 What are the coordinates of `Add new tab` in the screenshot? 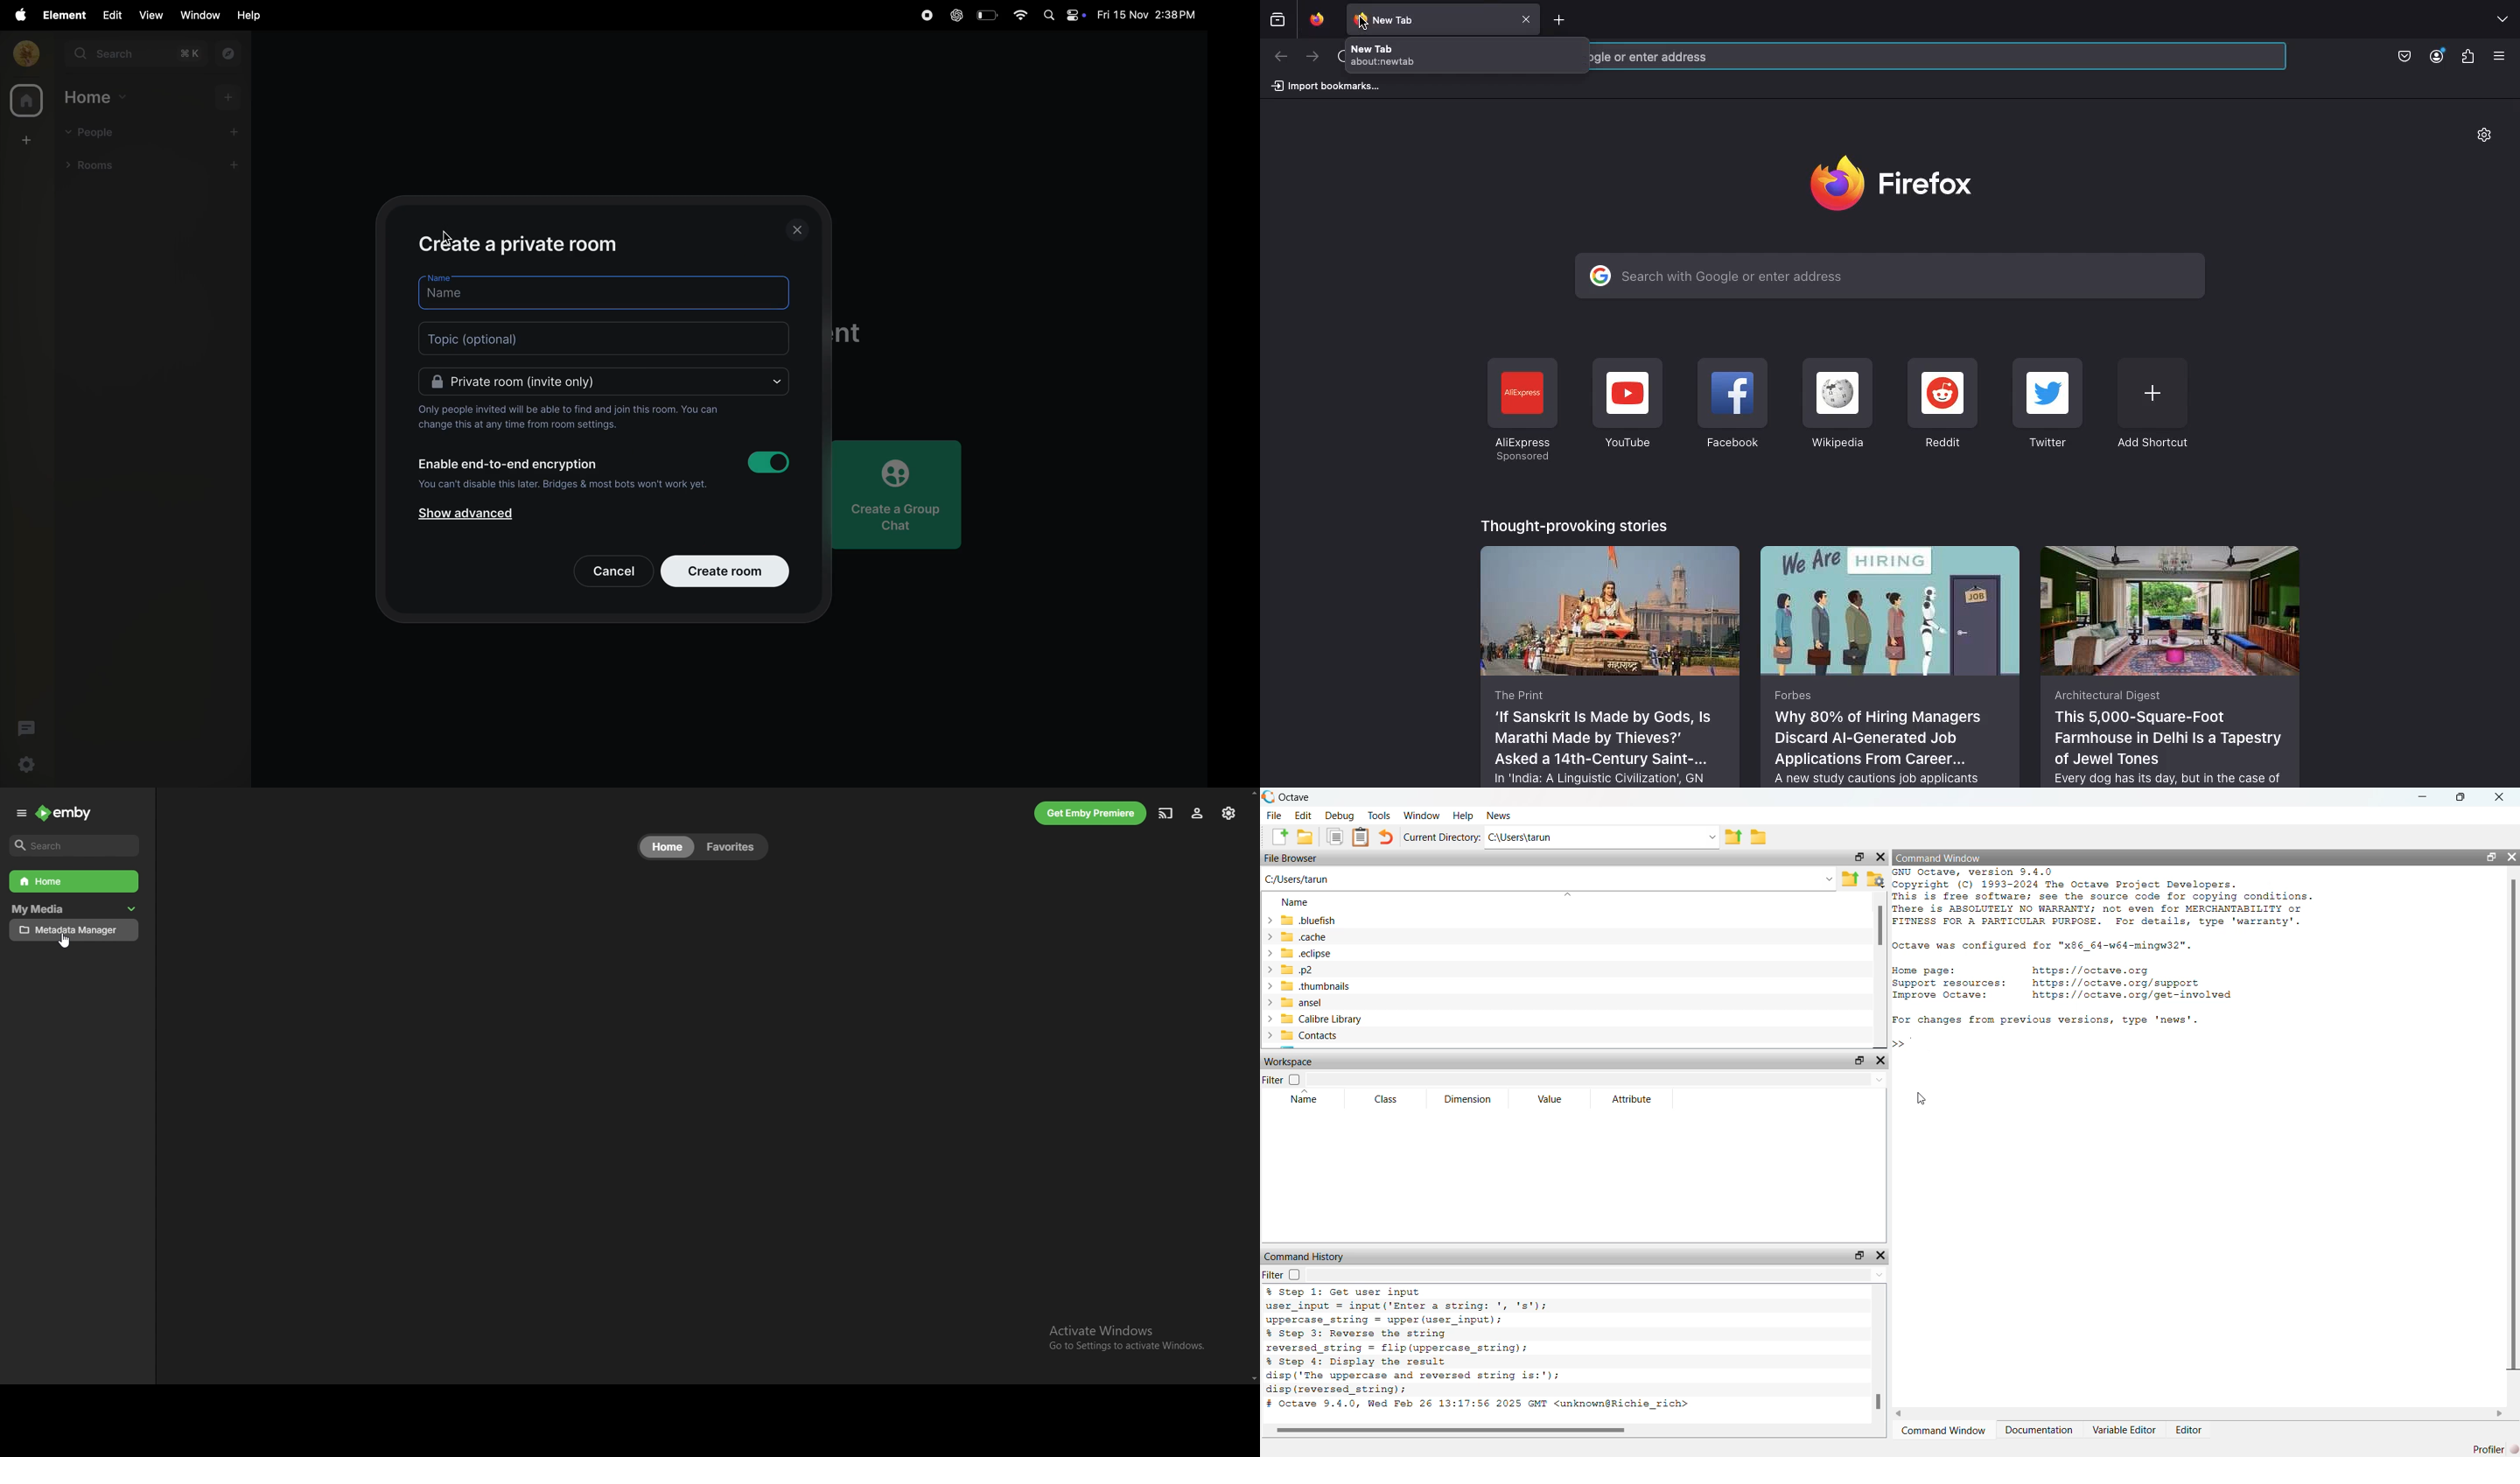 It's located at (1563, 18).